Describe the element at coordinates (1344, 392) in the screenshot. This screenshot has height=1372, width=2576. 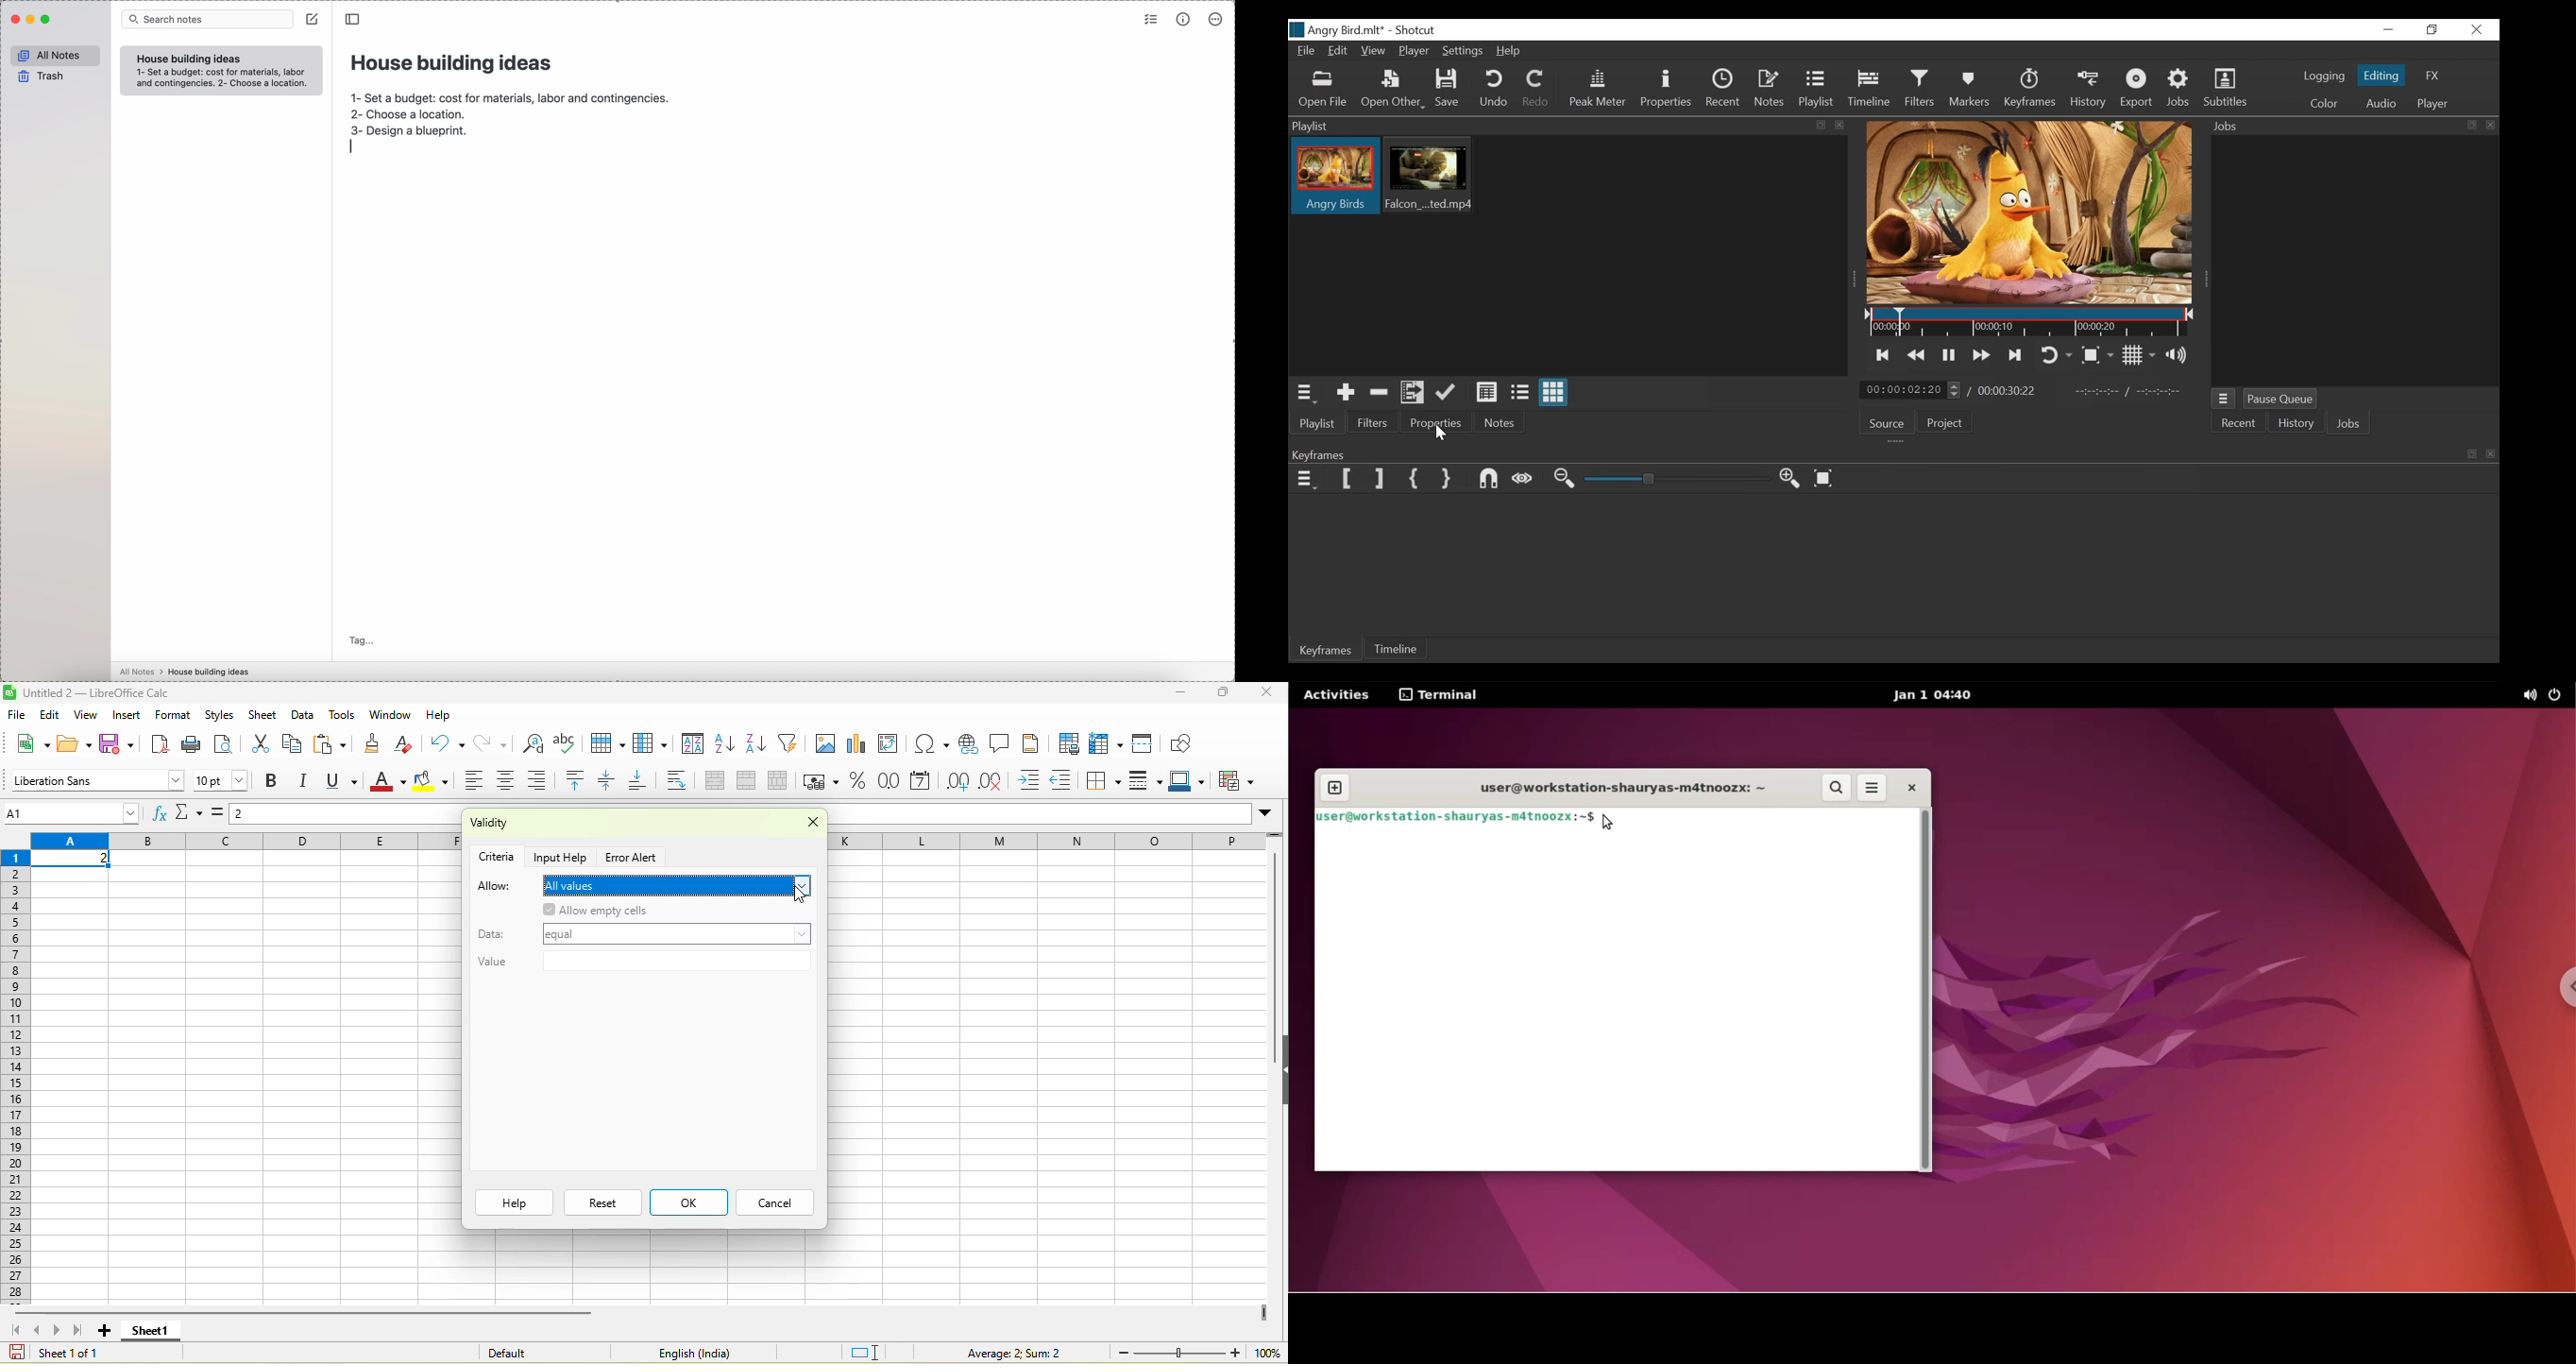
I see `Add the Source to the playlist` at that location.